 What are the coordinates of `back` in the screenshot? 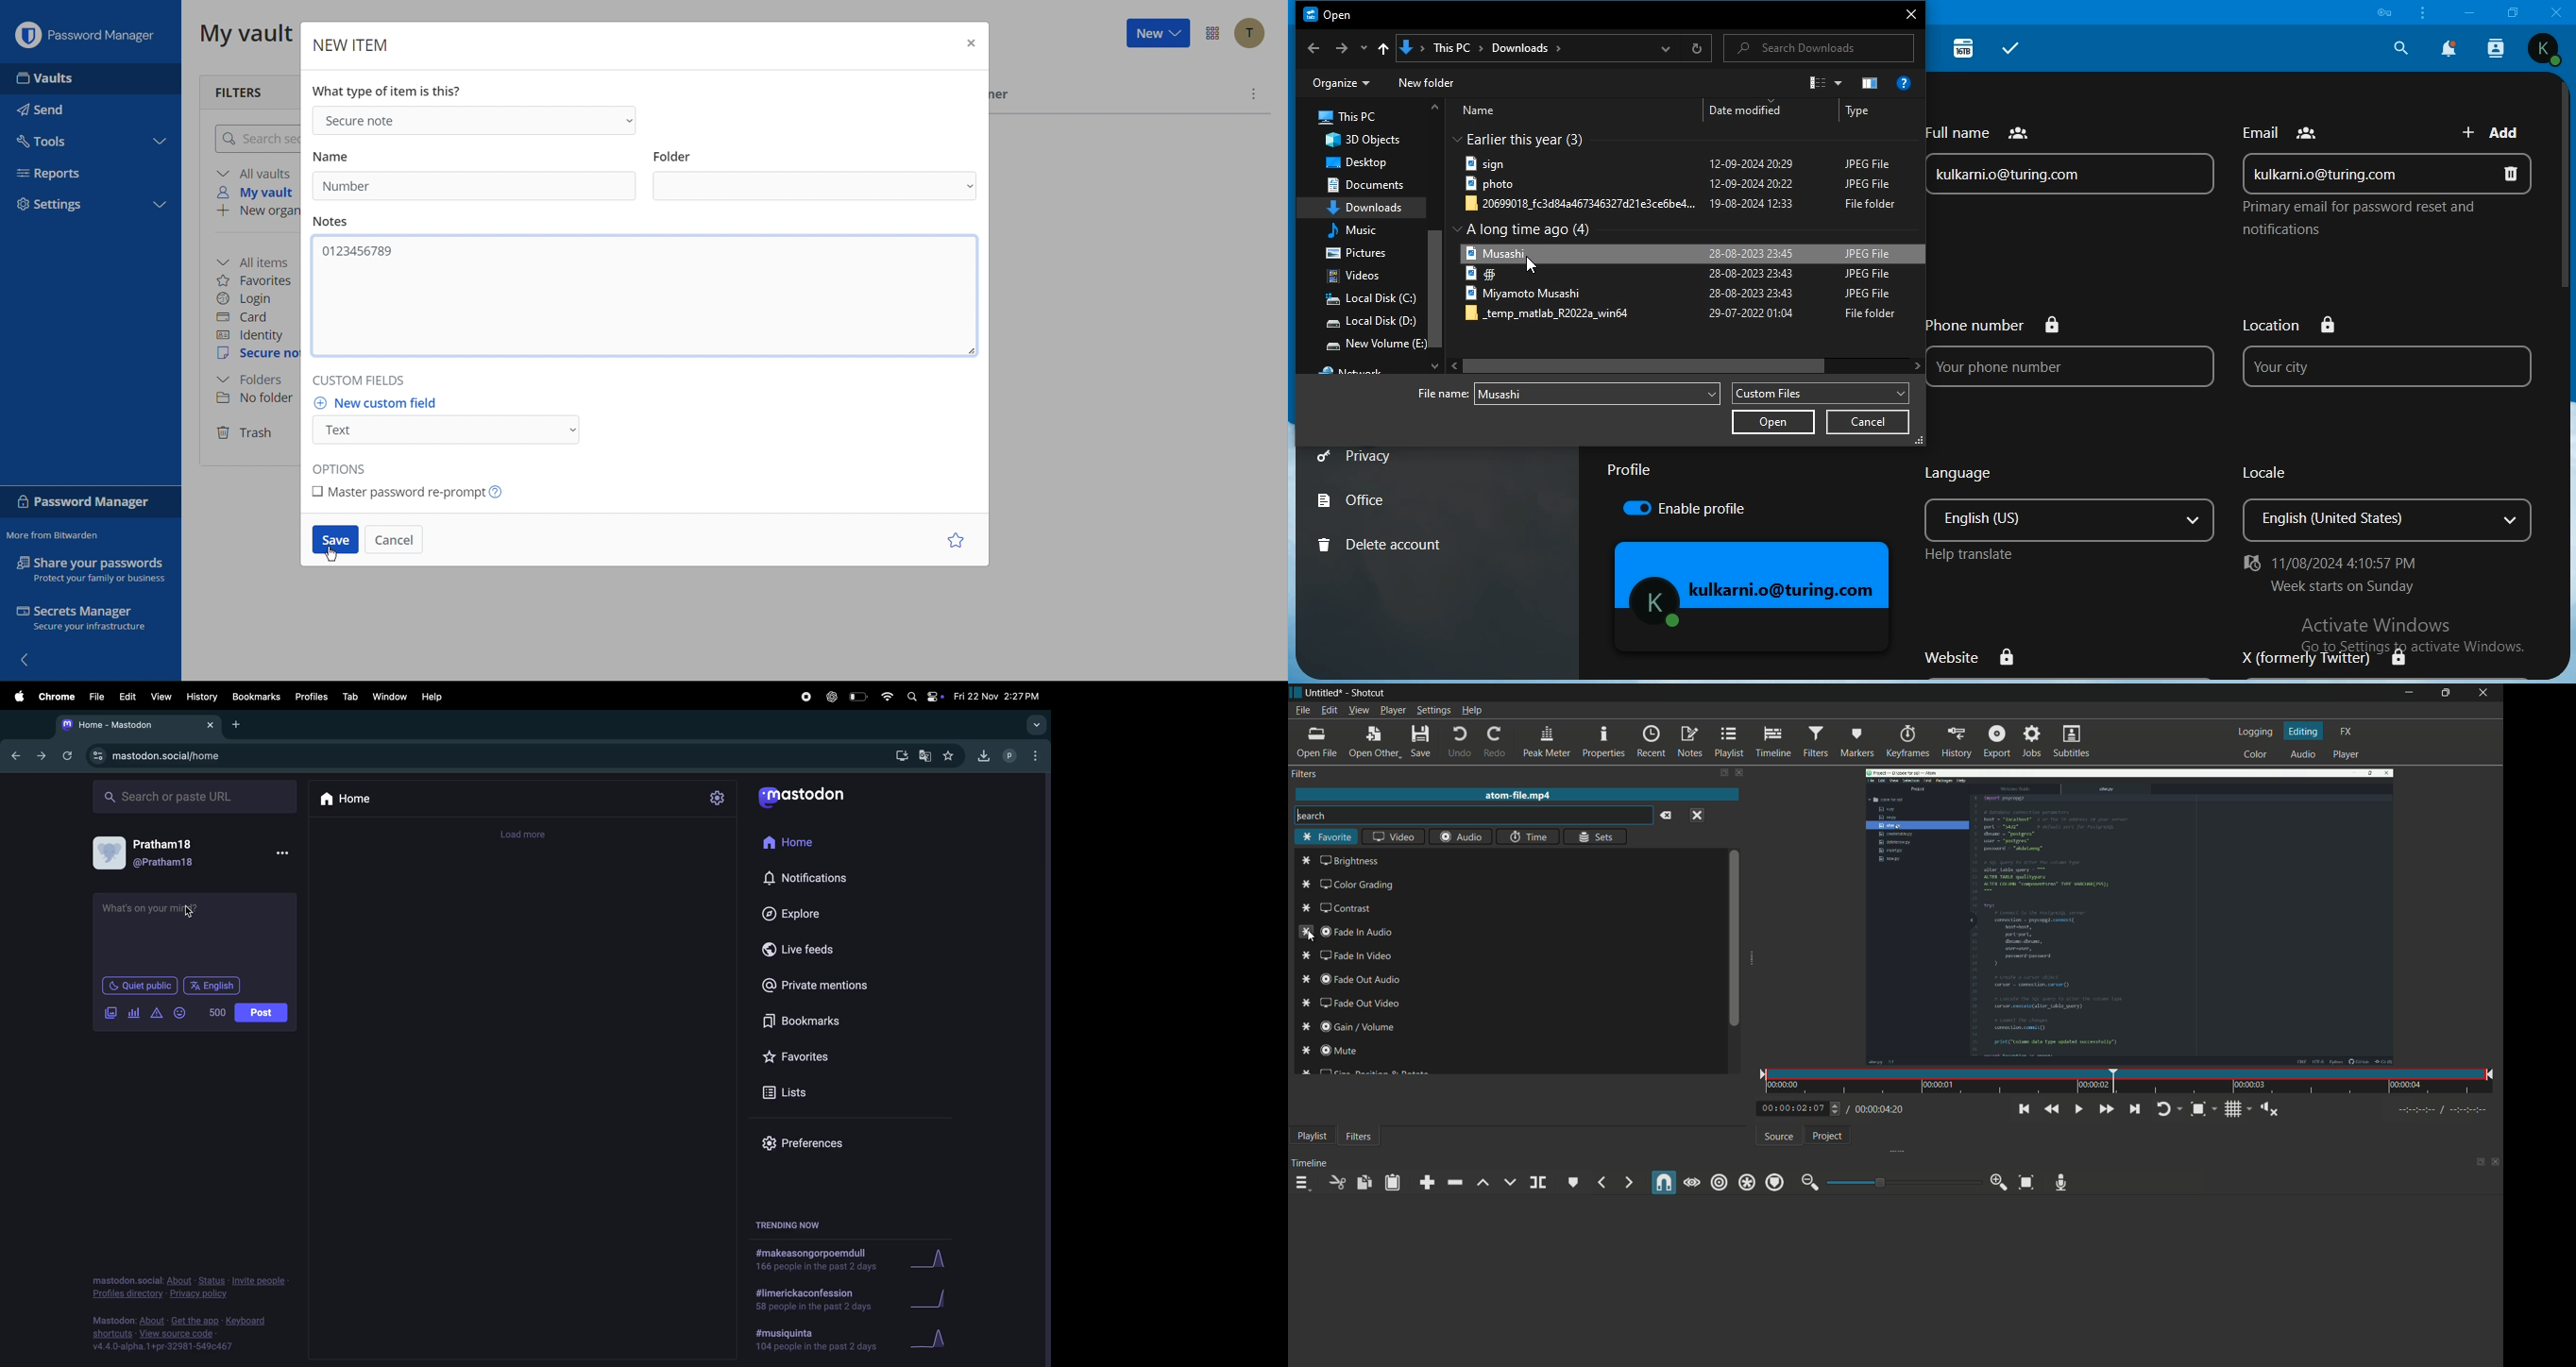 It's located at (14, 755).